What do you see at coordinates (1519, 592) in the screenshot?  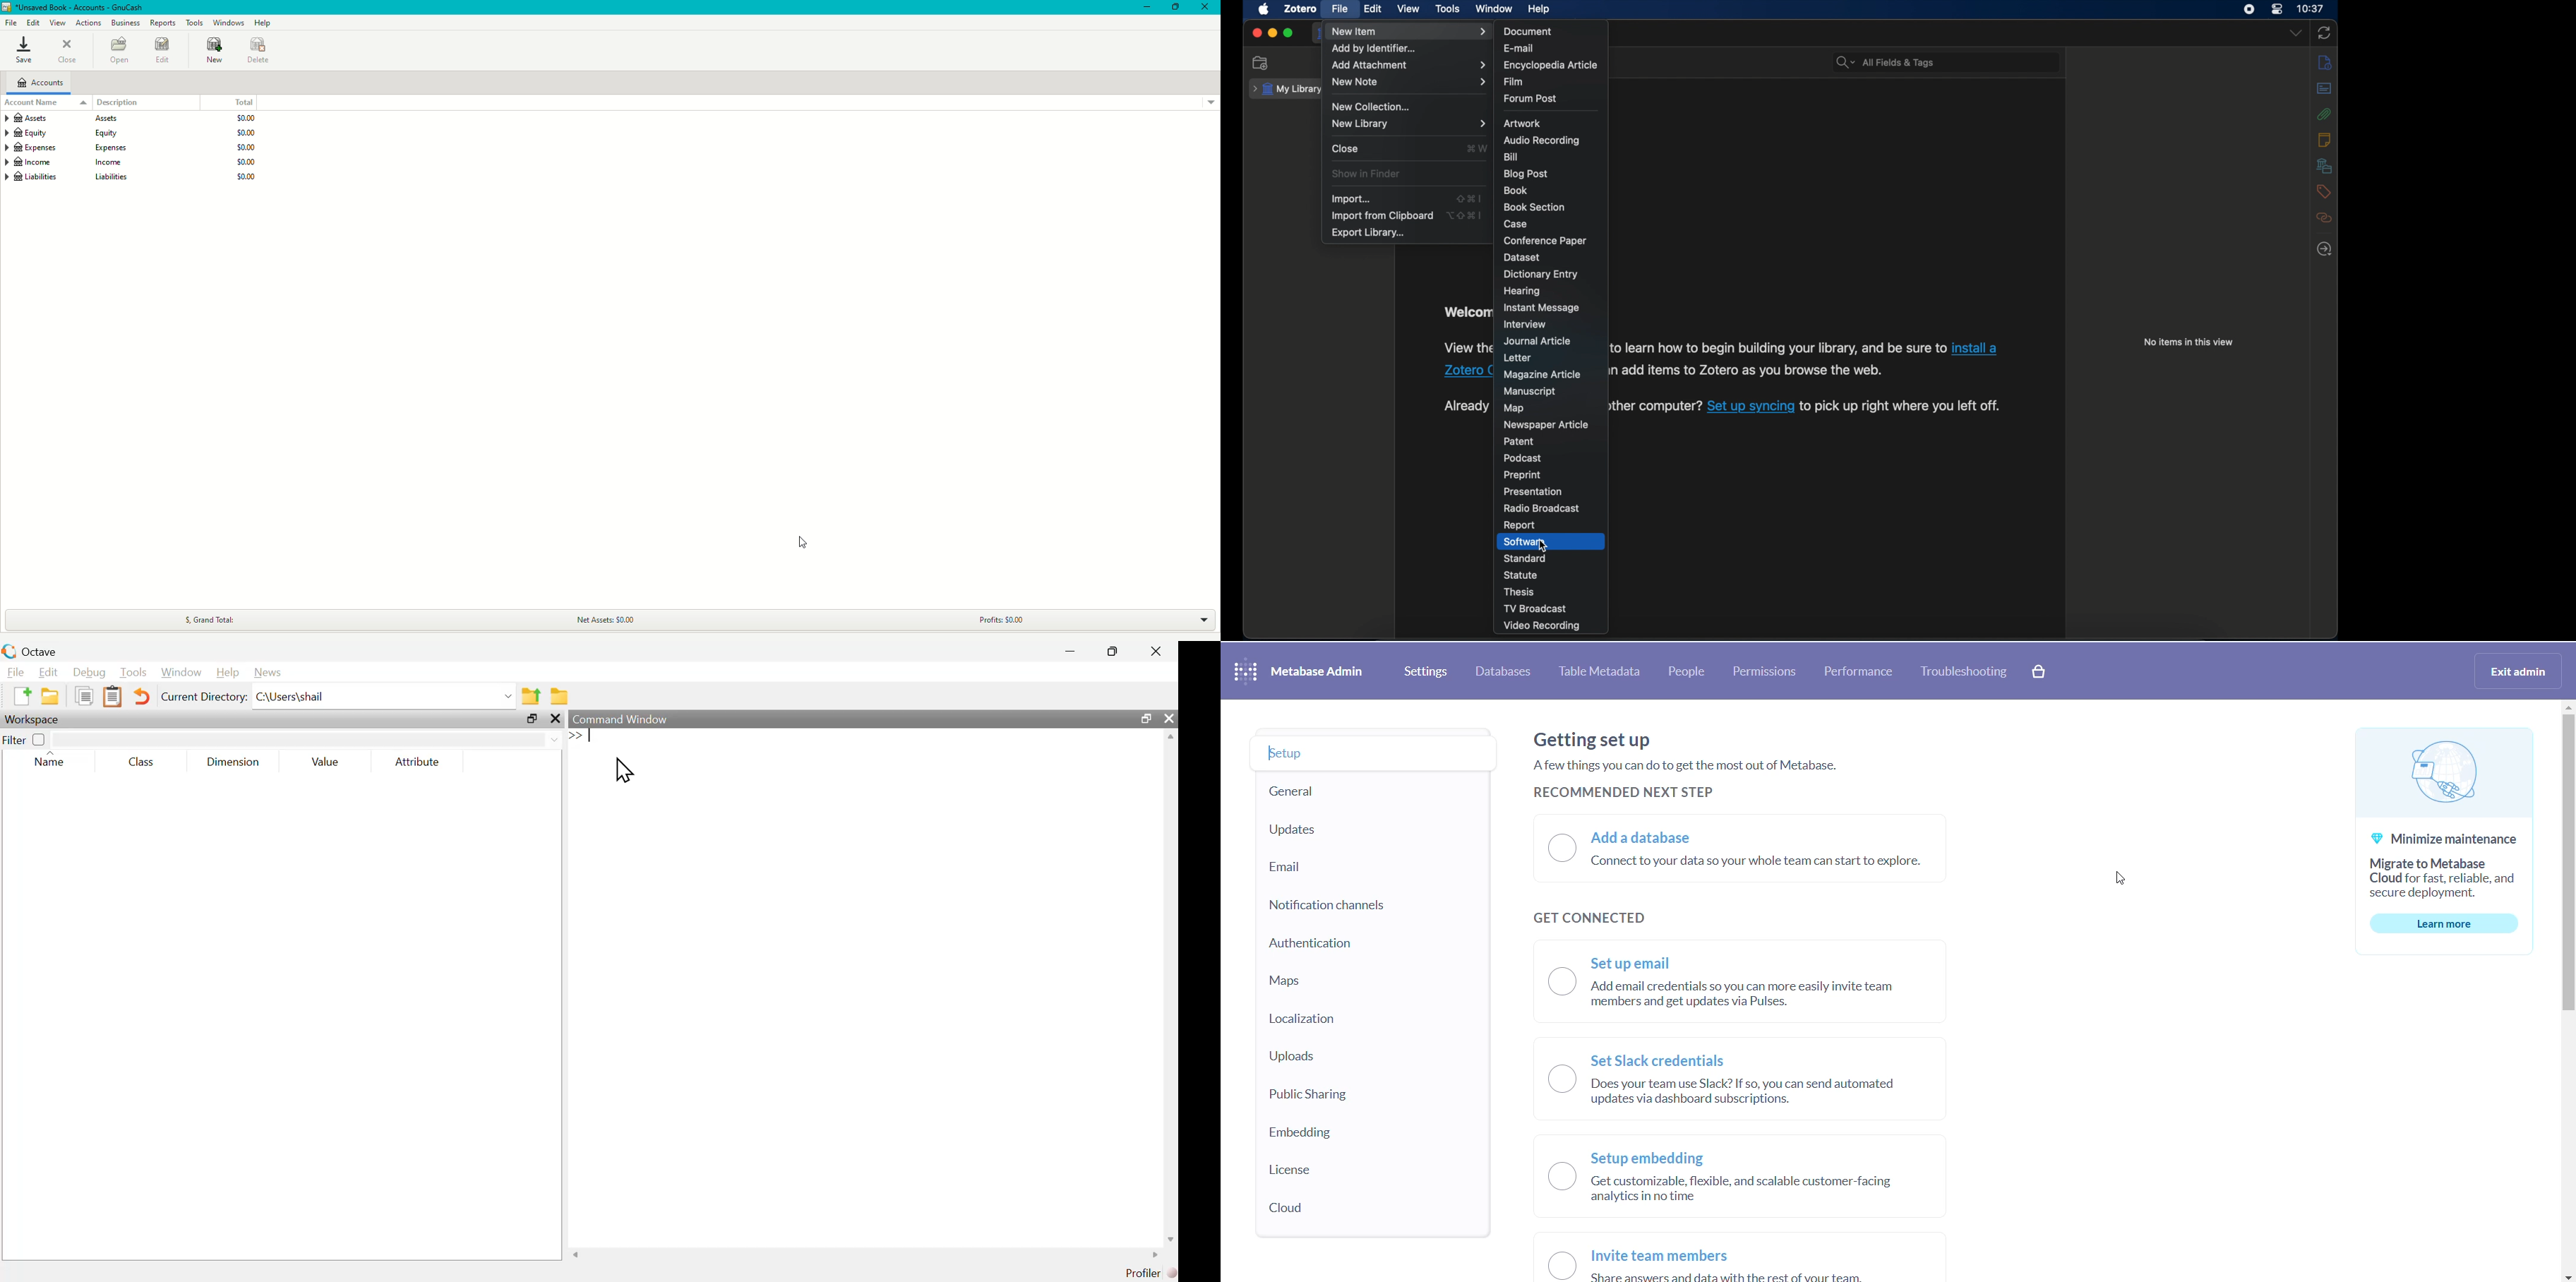 I see `thesis` at bounding box center [1519, 592].